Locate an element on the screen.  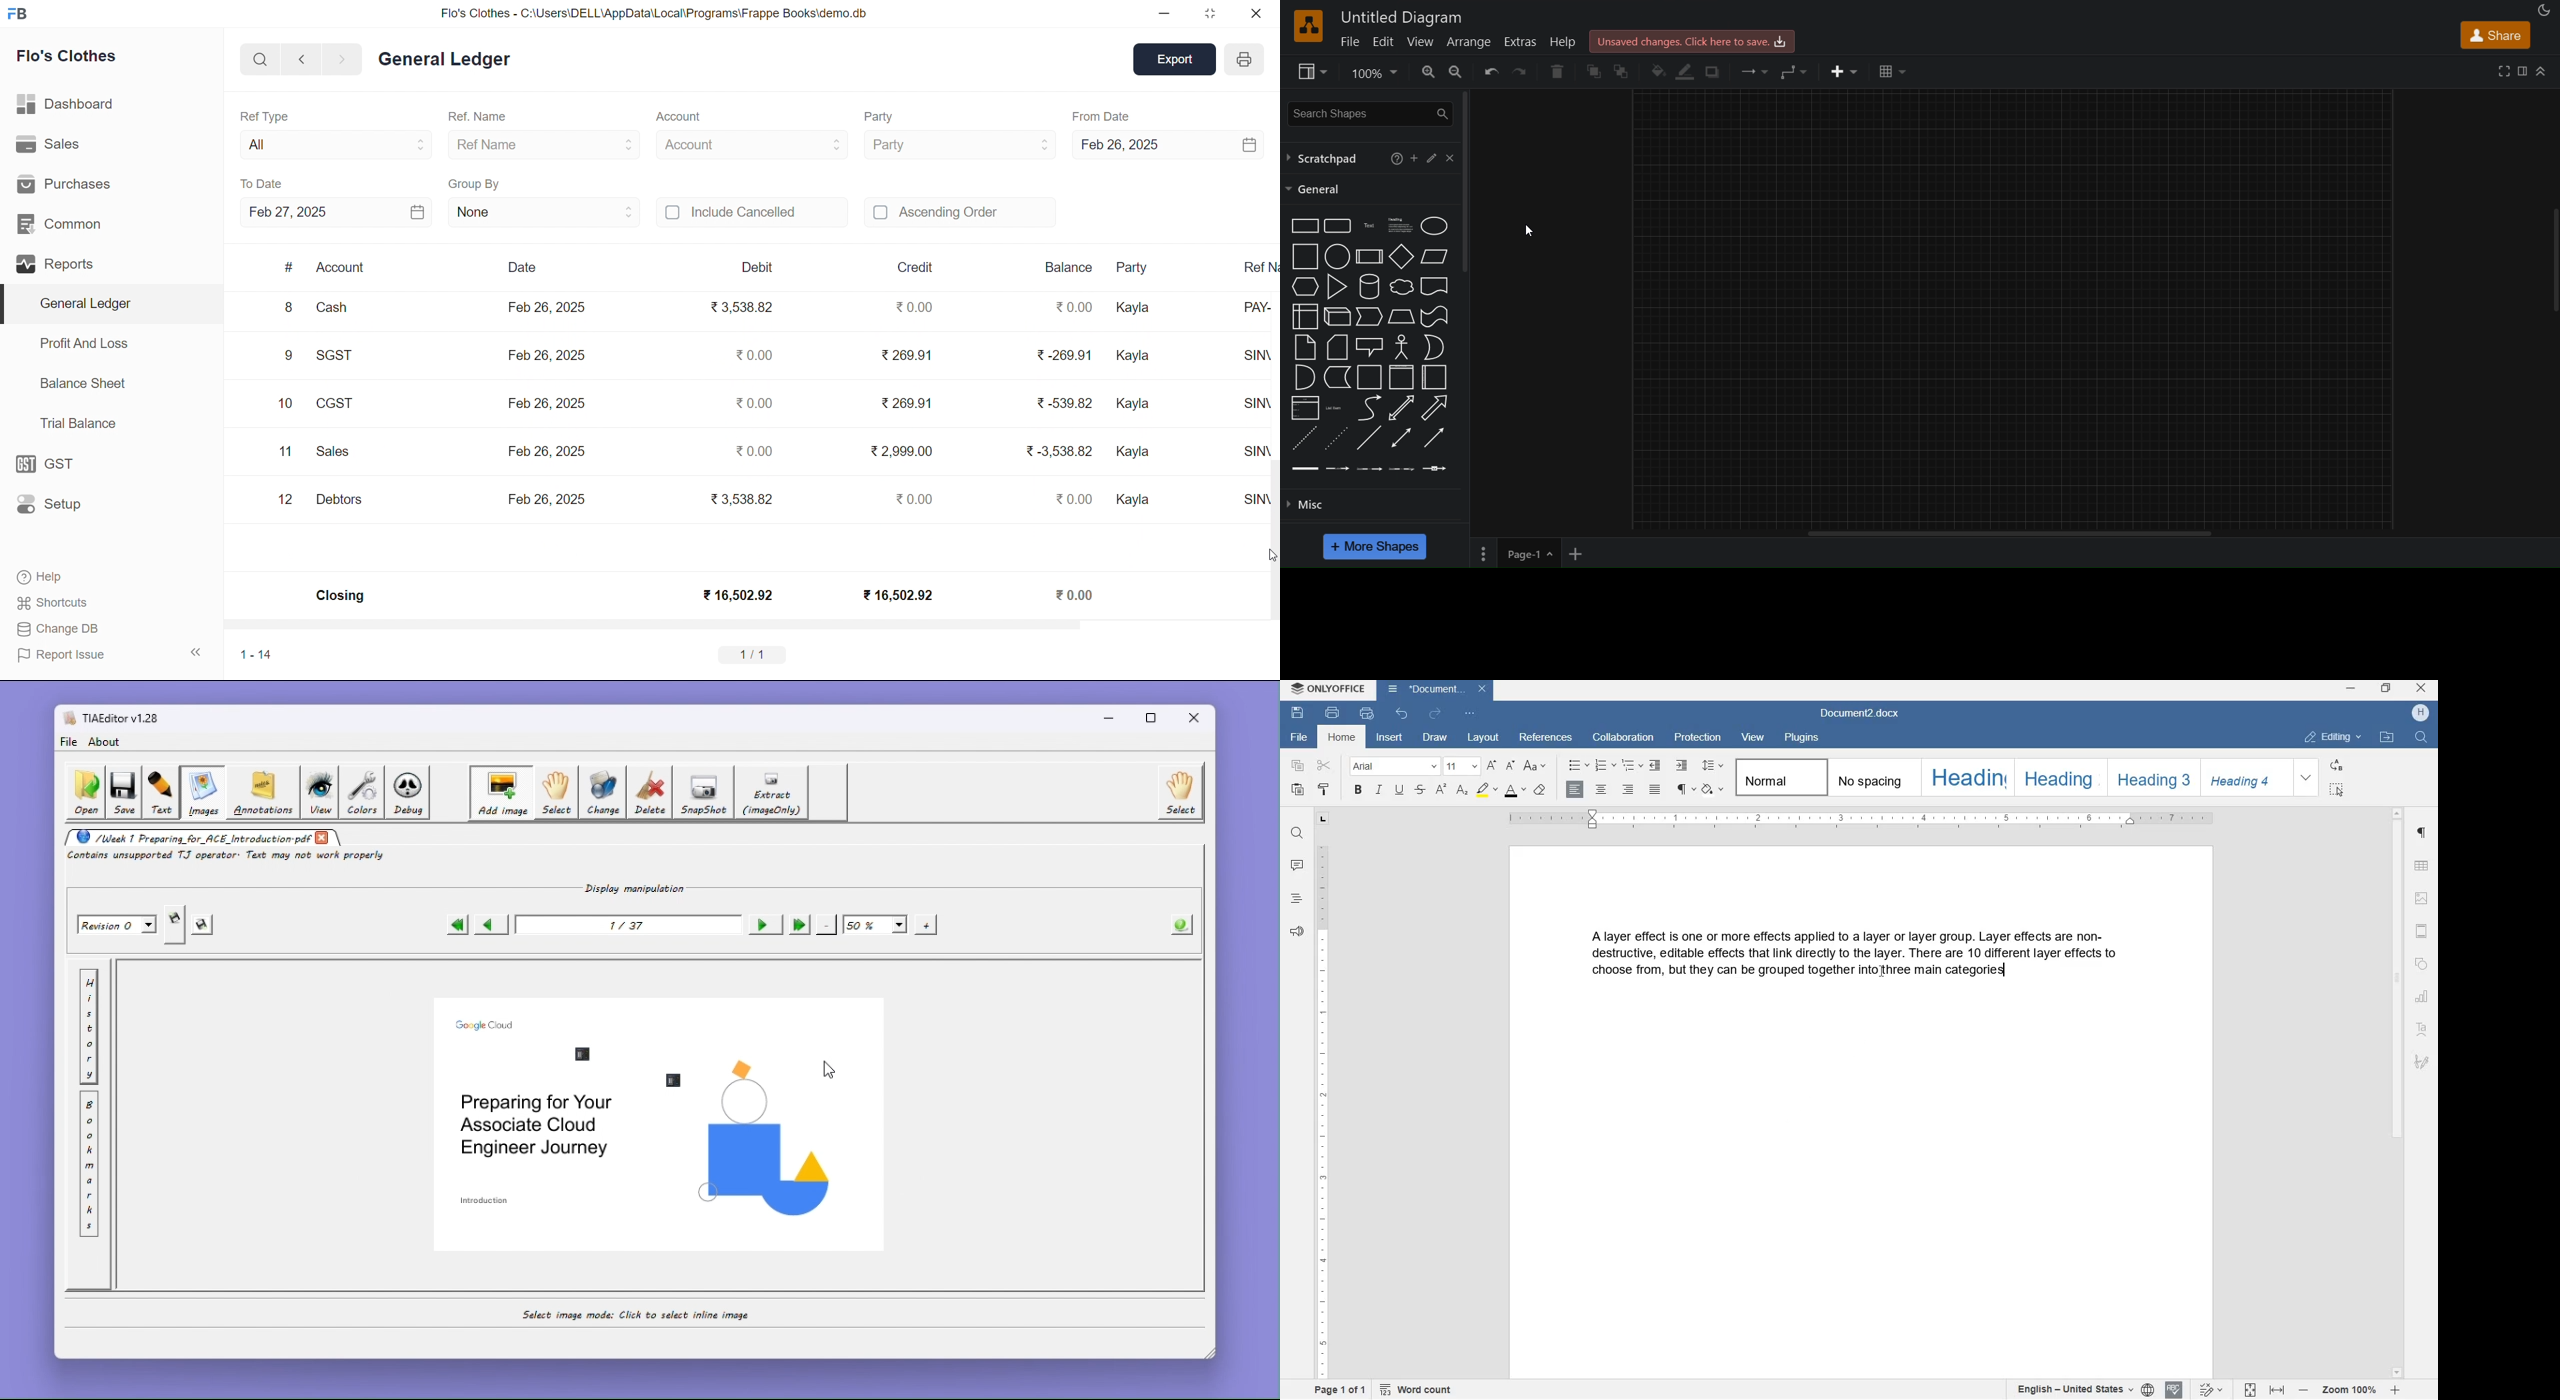
Ref N.. is located at coordinates (1257, 266).